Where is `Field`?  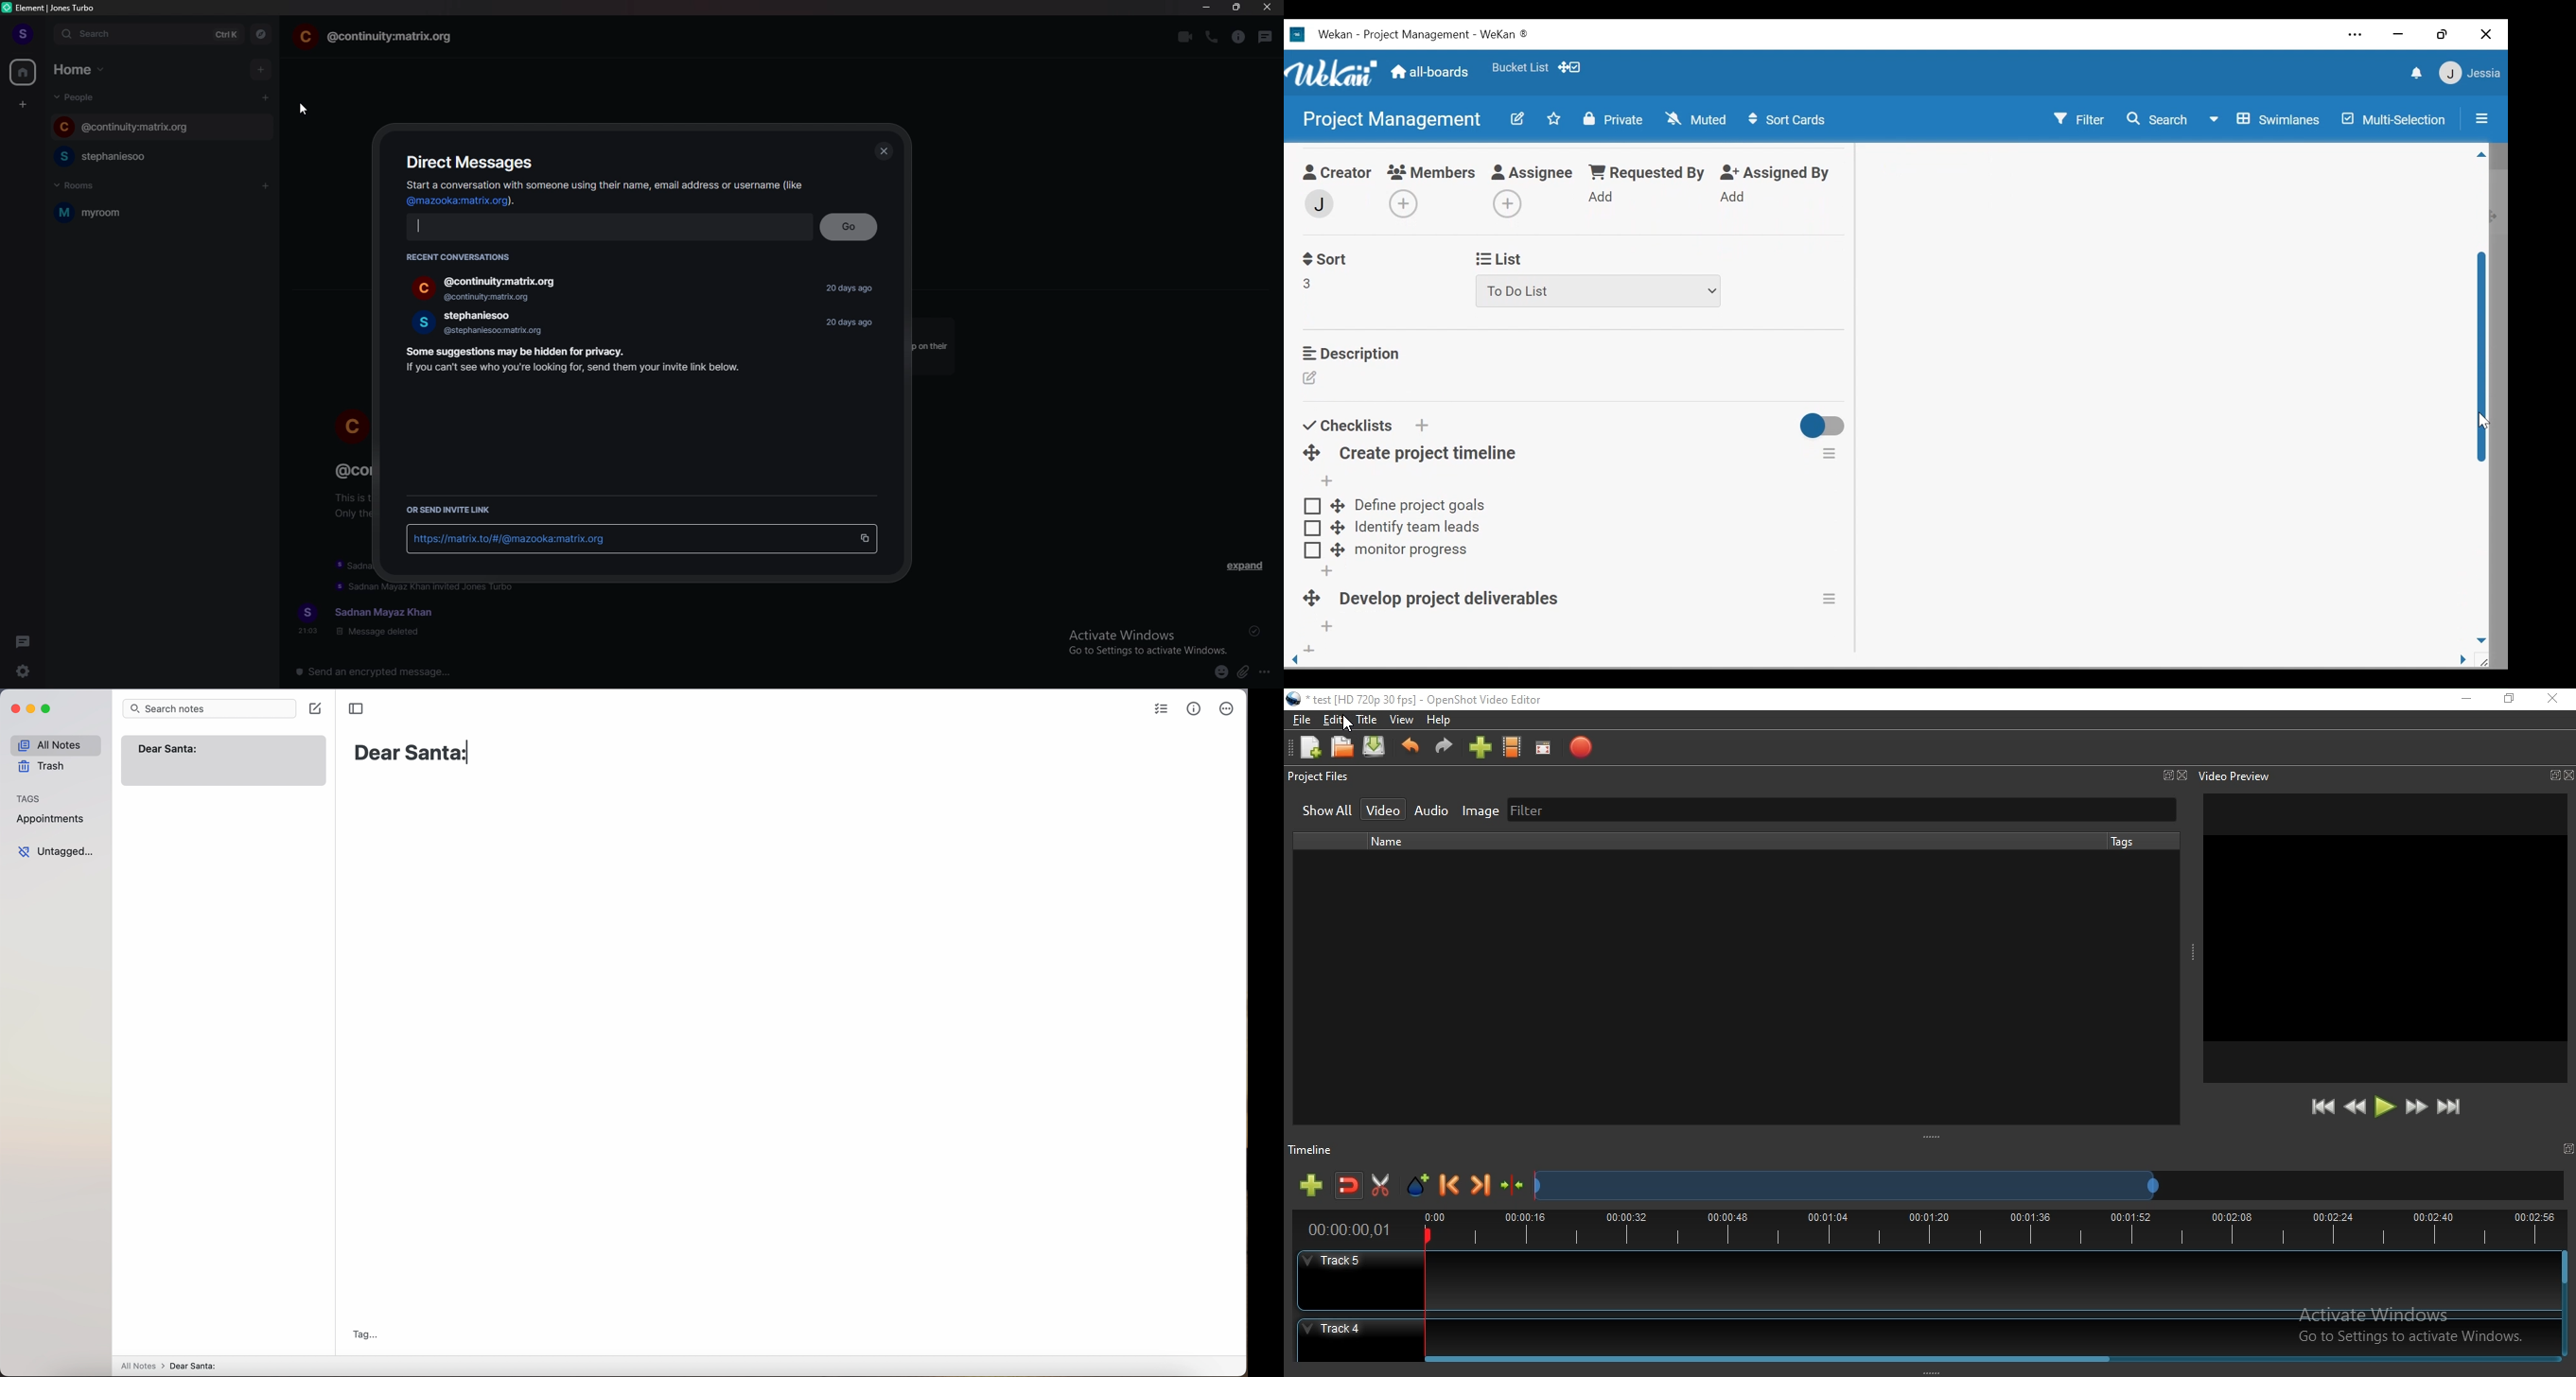 Field is located at coordinates (1308, 283).